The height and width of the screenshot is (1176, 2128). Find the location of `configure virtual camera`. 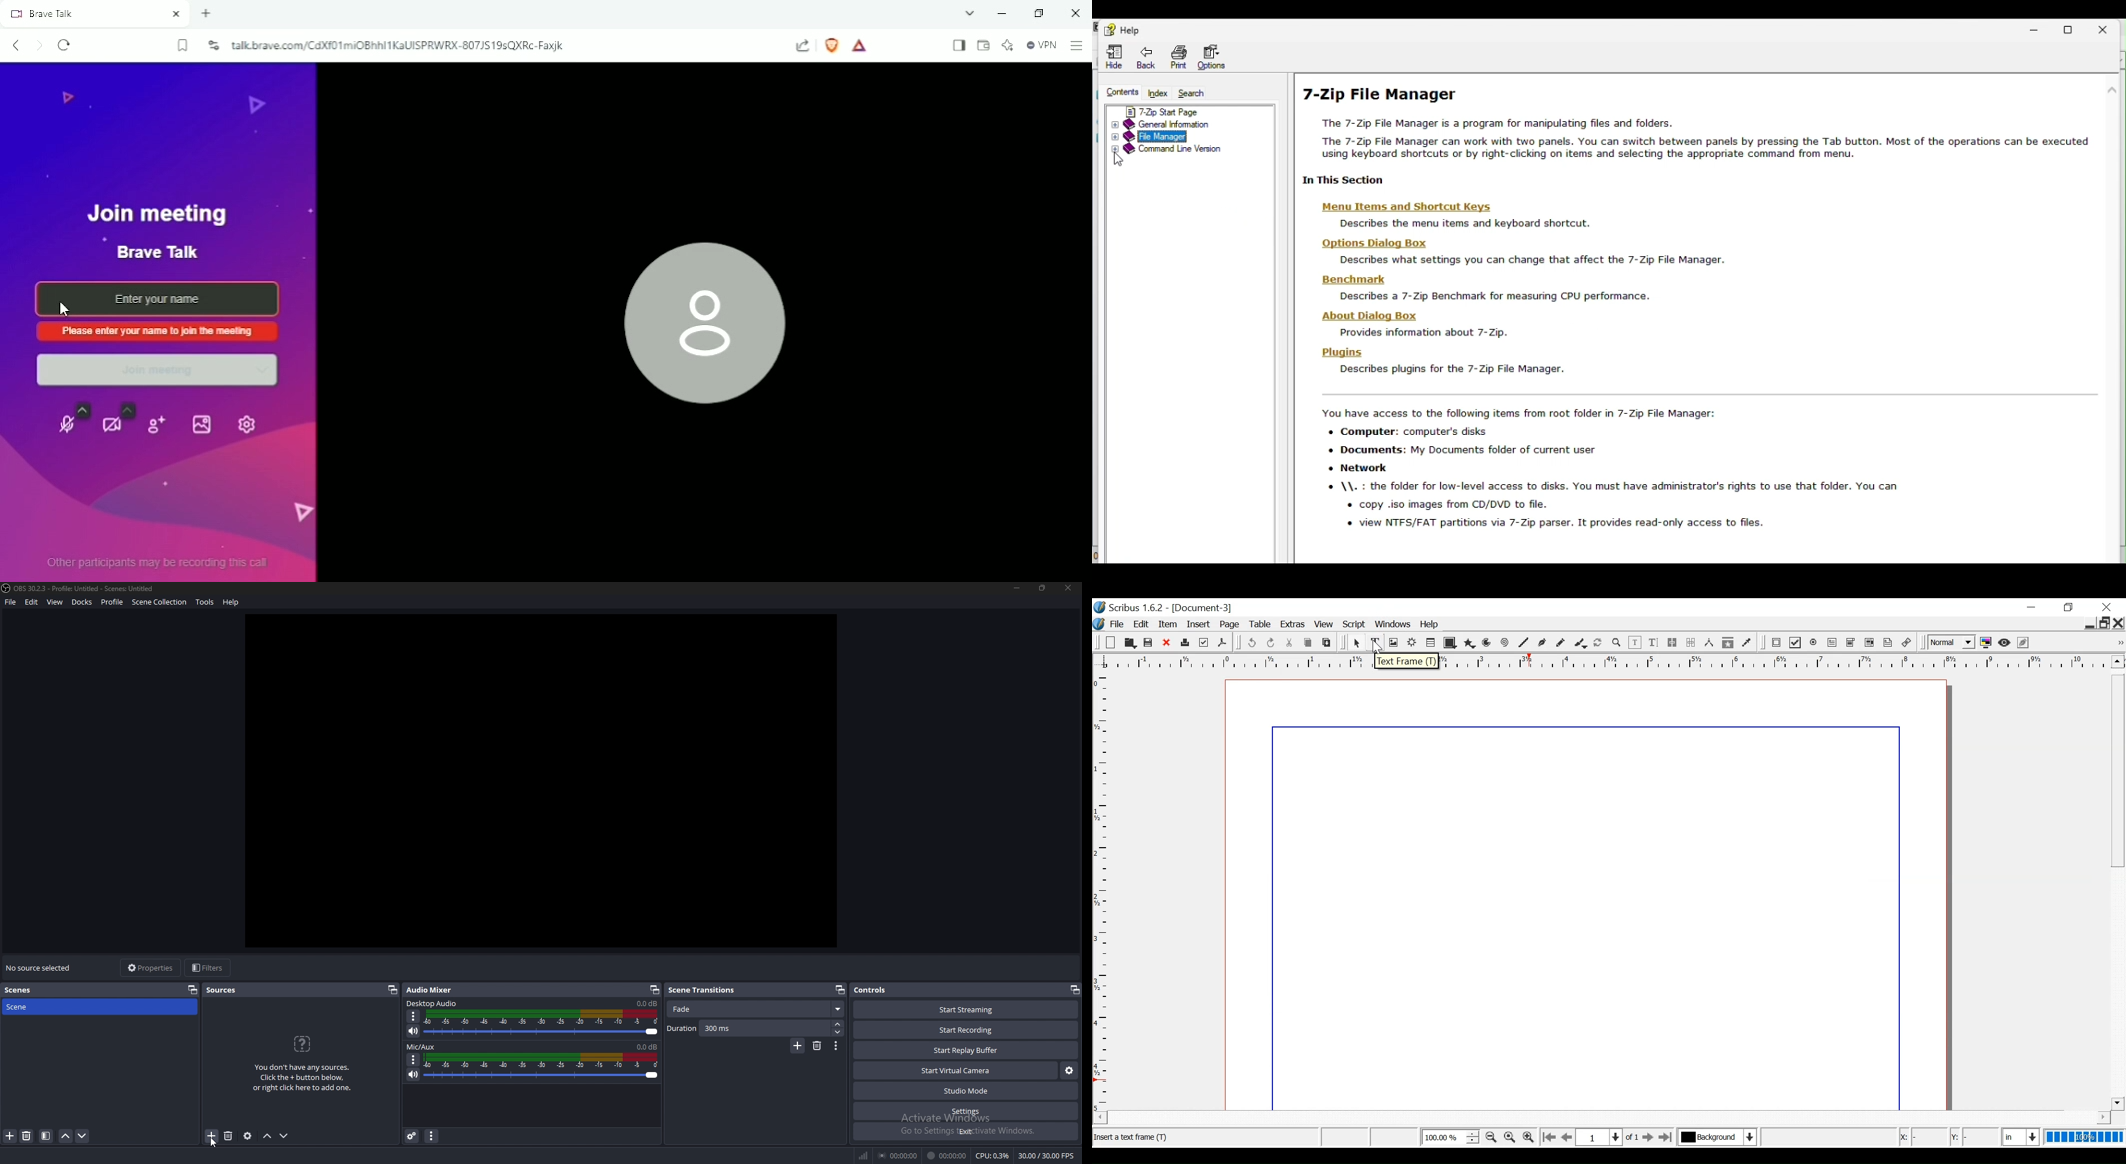

configure virtual camera is located at coordinates (1070, 1071).